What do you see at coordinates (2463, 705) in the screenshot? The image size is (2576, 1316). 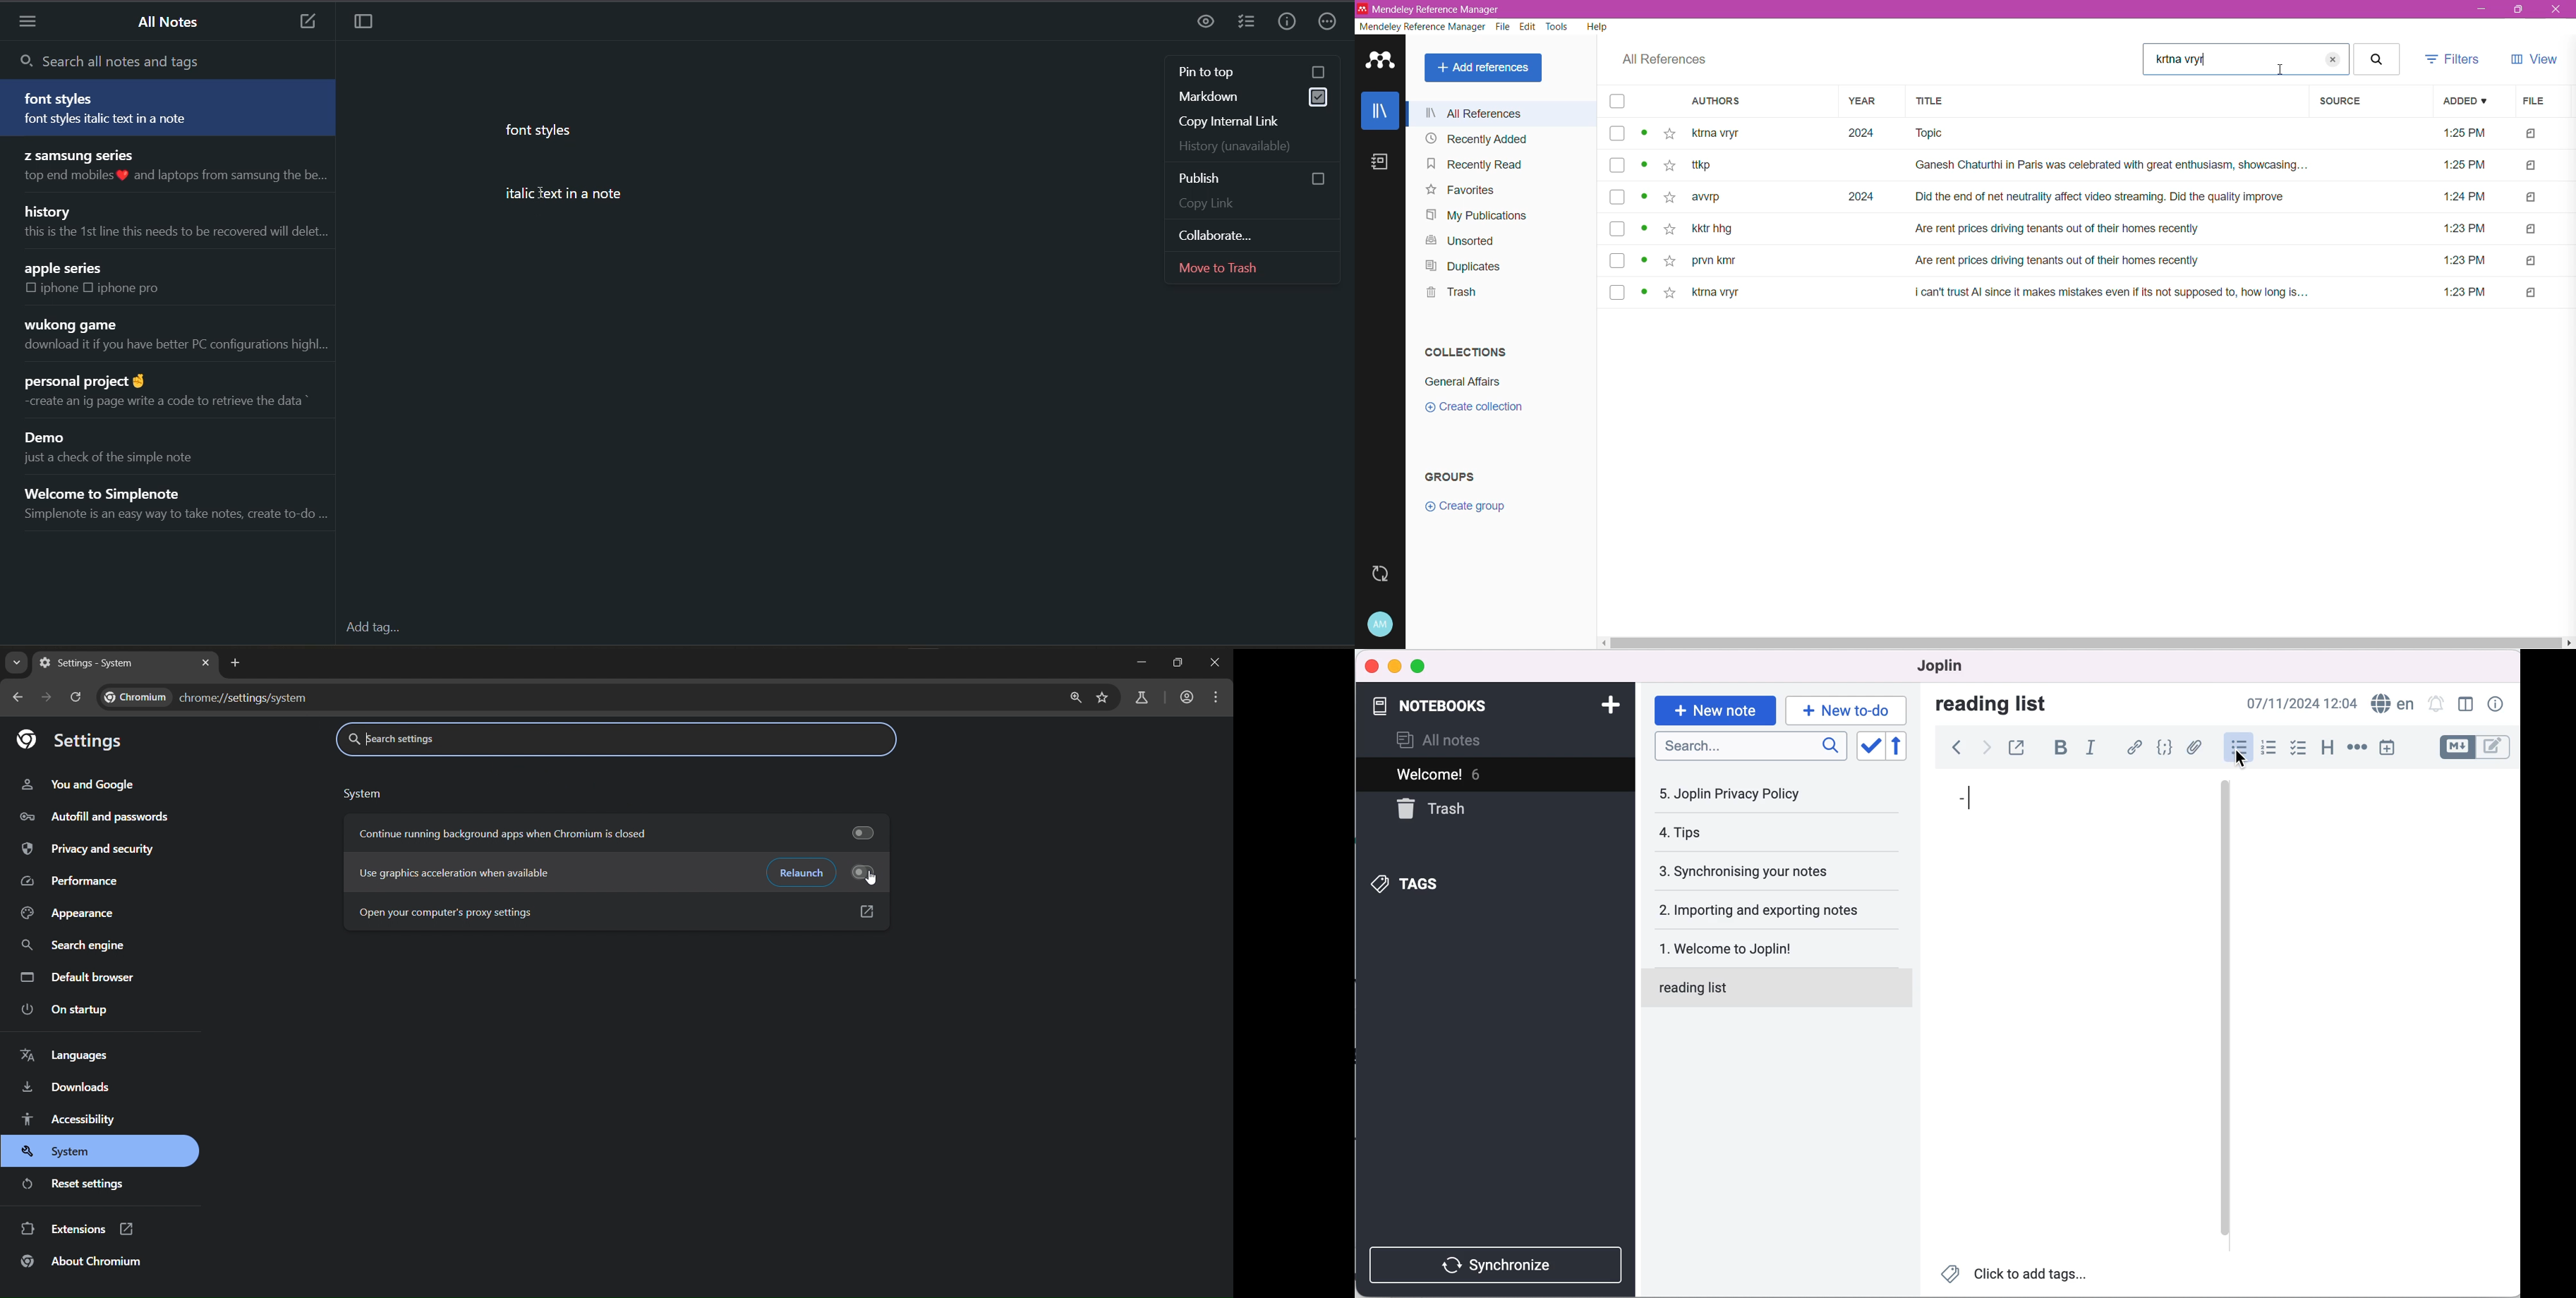 I see `toggle editor layout` at bounding box center [2463, 705].